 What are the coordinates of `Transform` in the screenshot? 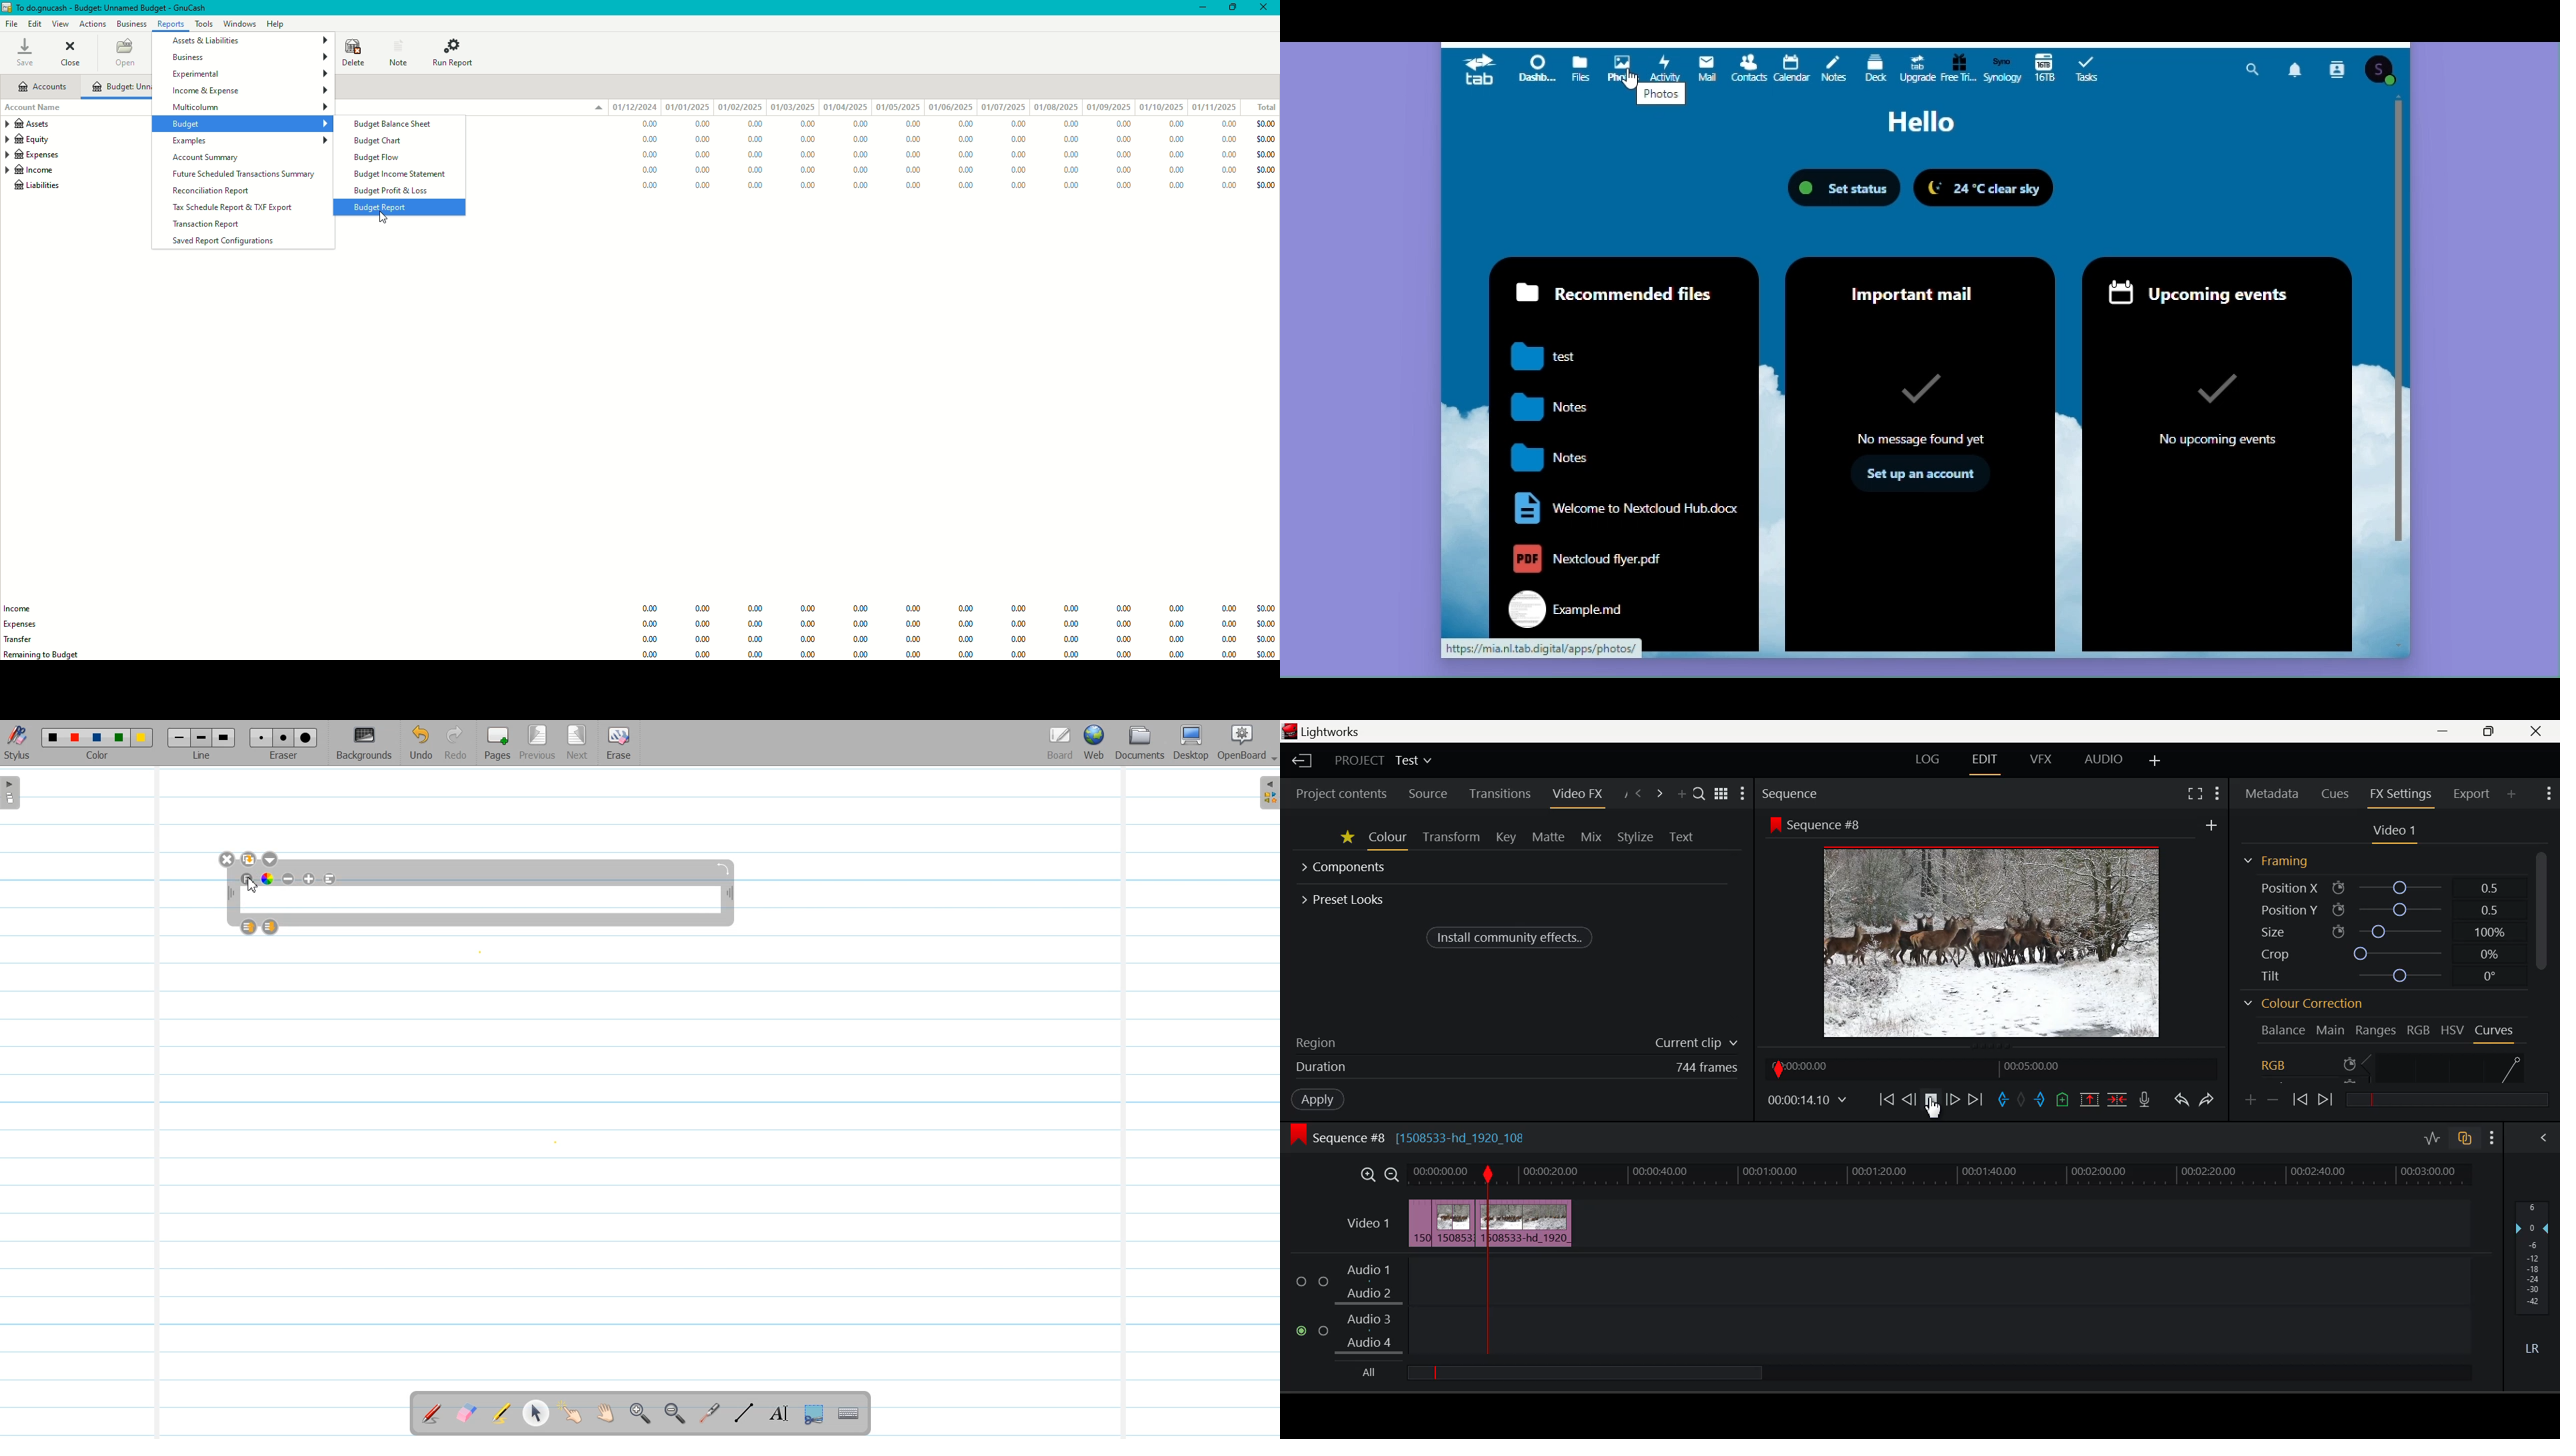 It's located at (1449, 839).